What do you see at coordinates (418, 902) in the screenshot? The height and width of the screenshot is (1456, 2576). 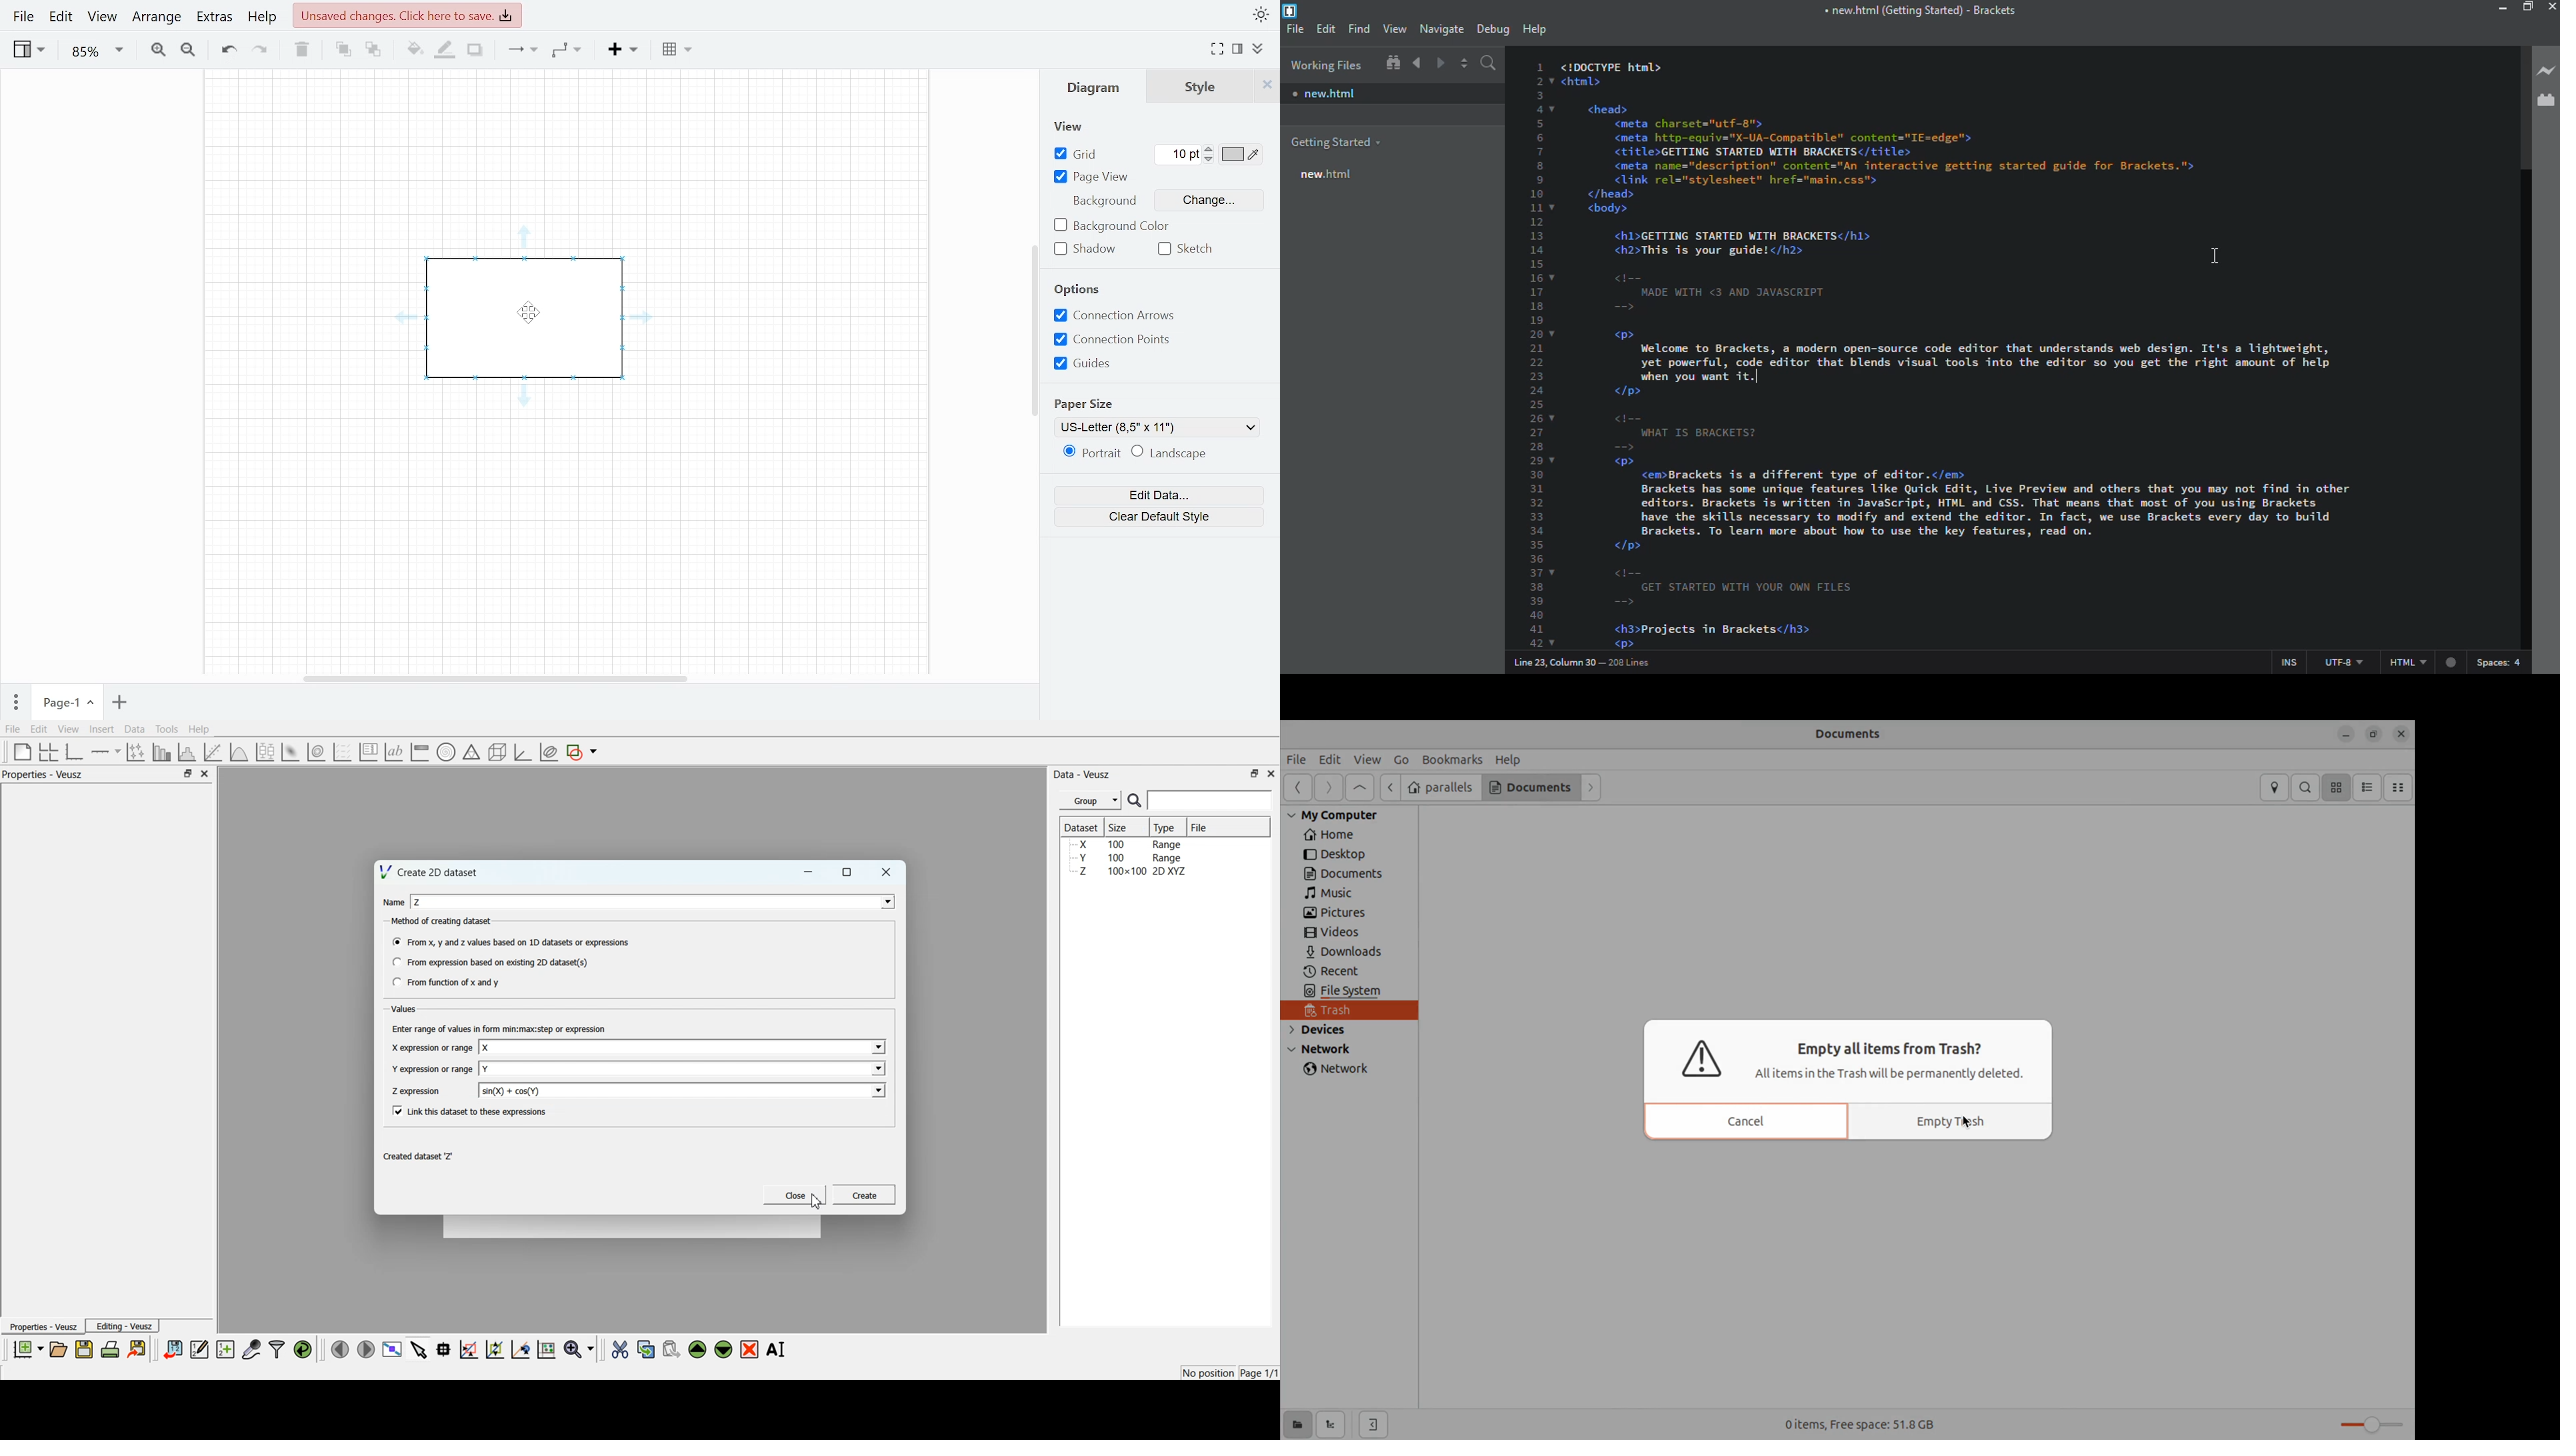 I see `Z` at bounding box center [418, 902].